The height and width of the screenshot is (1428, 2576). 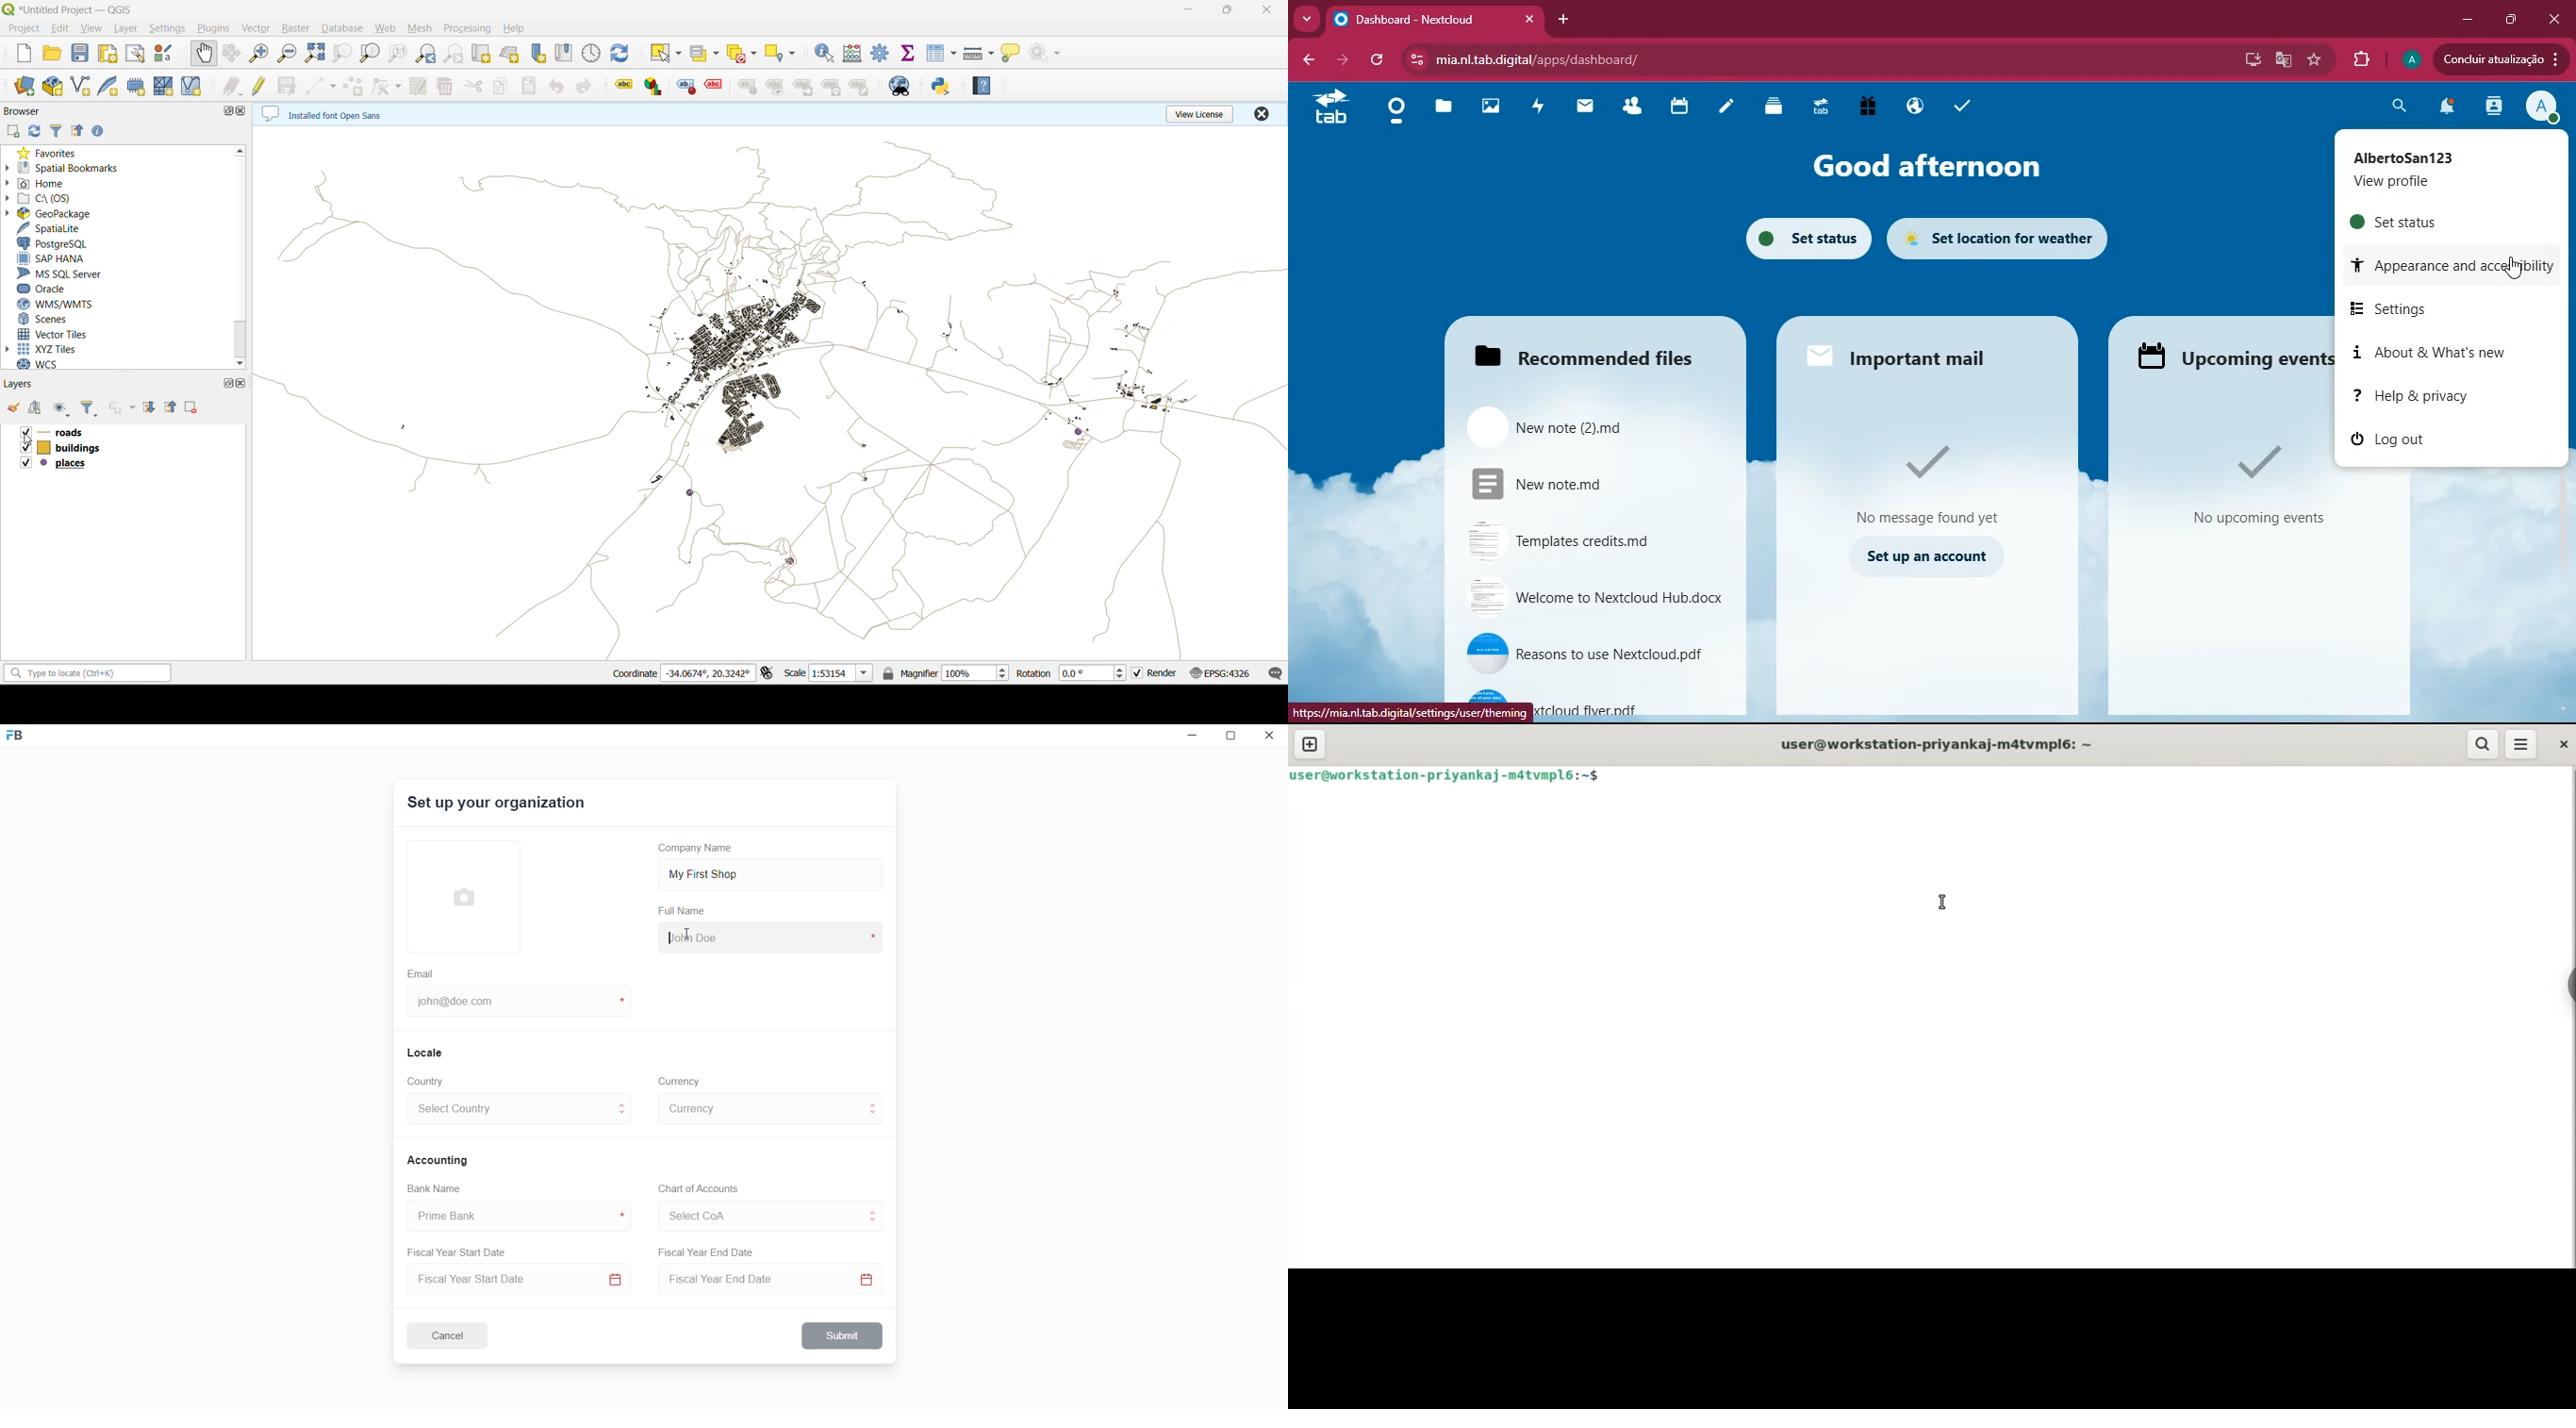 I want to click on close, so click(x=244, y=384).